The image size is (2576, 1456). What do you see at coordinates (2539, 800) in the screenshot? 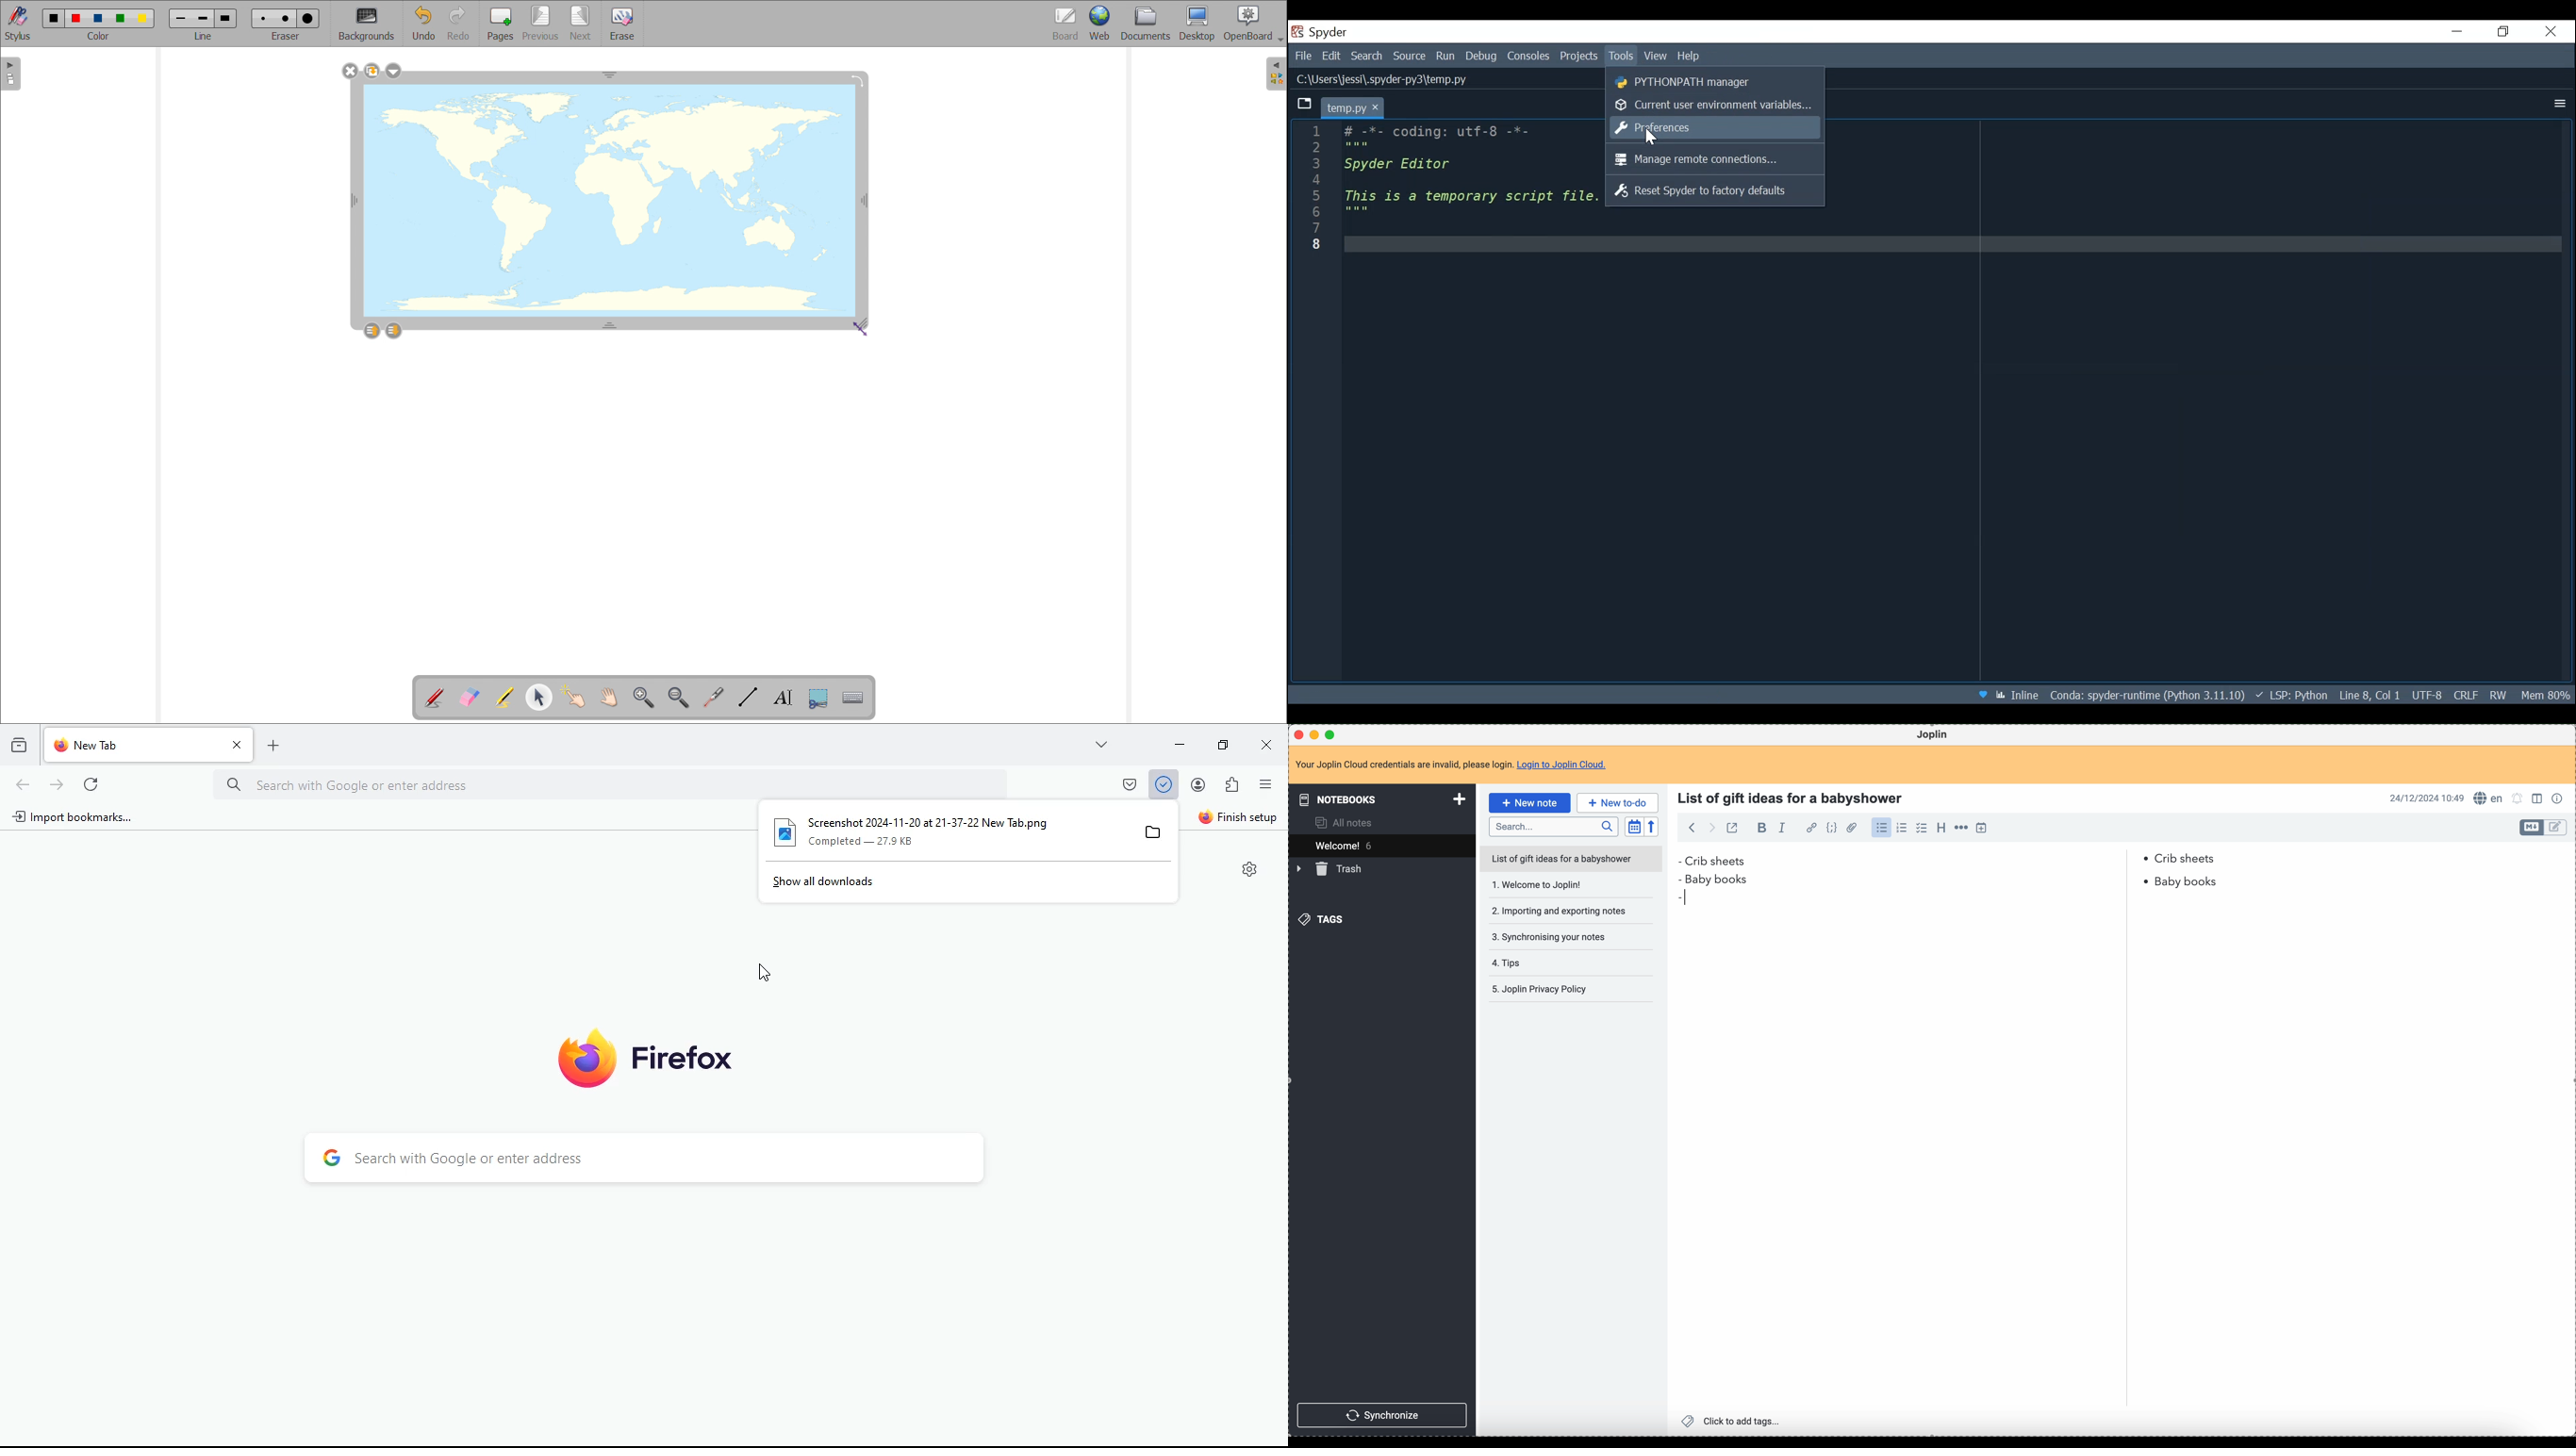
I see `toggle edit layout` at bounding box center [2539, 800].